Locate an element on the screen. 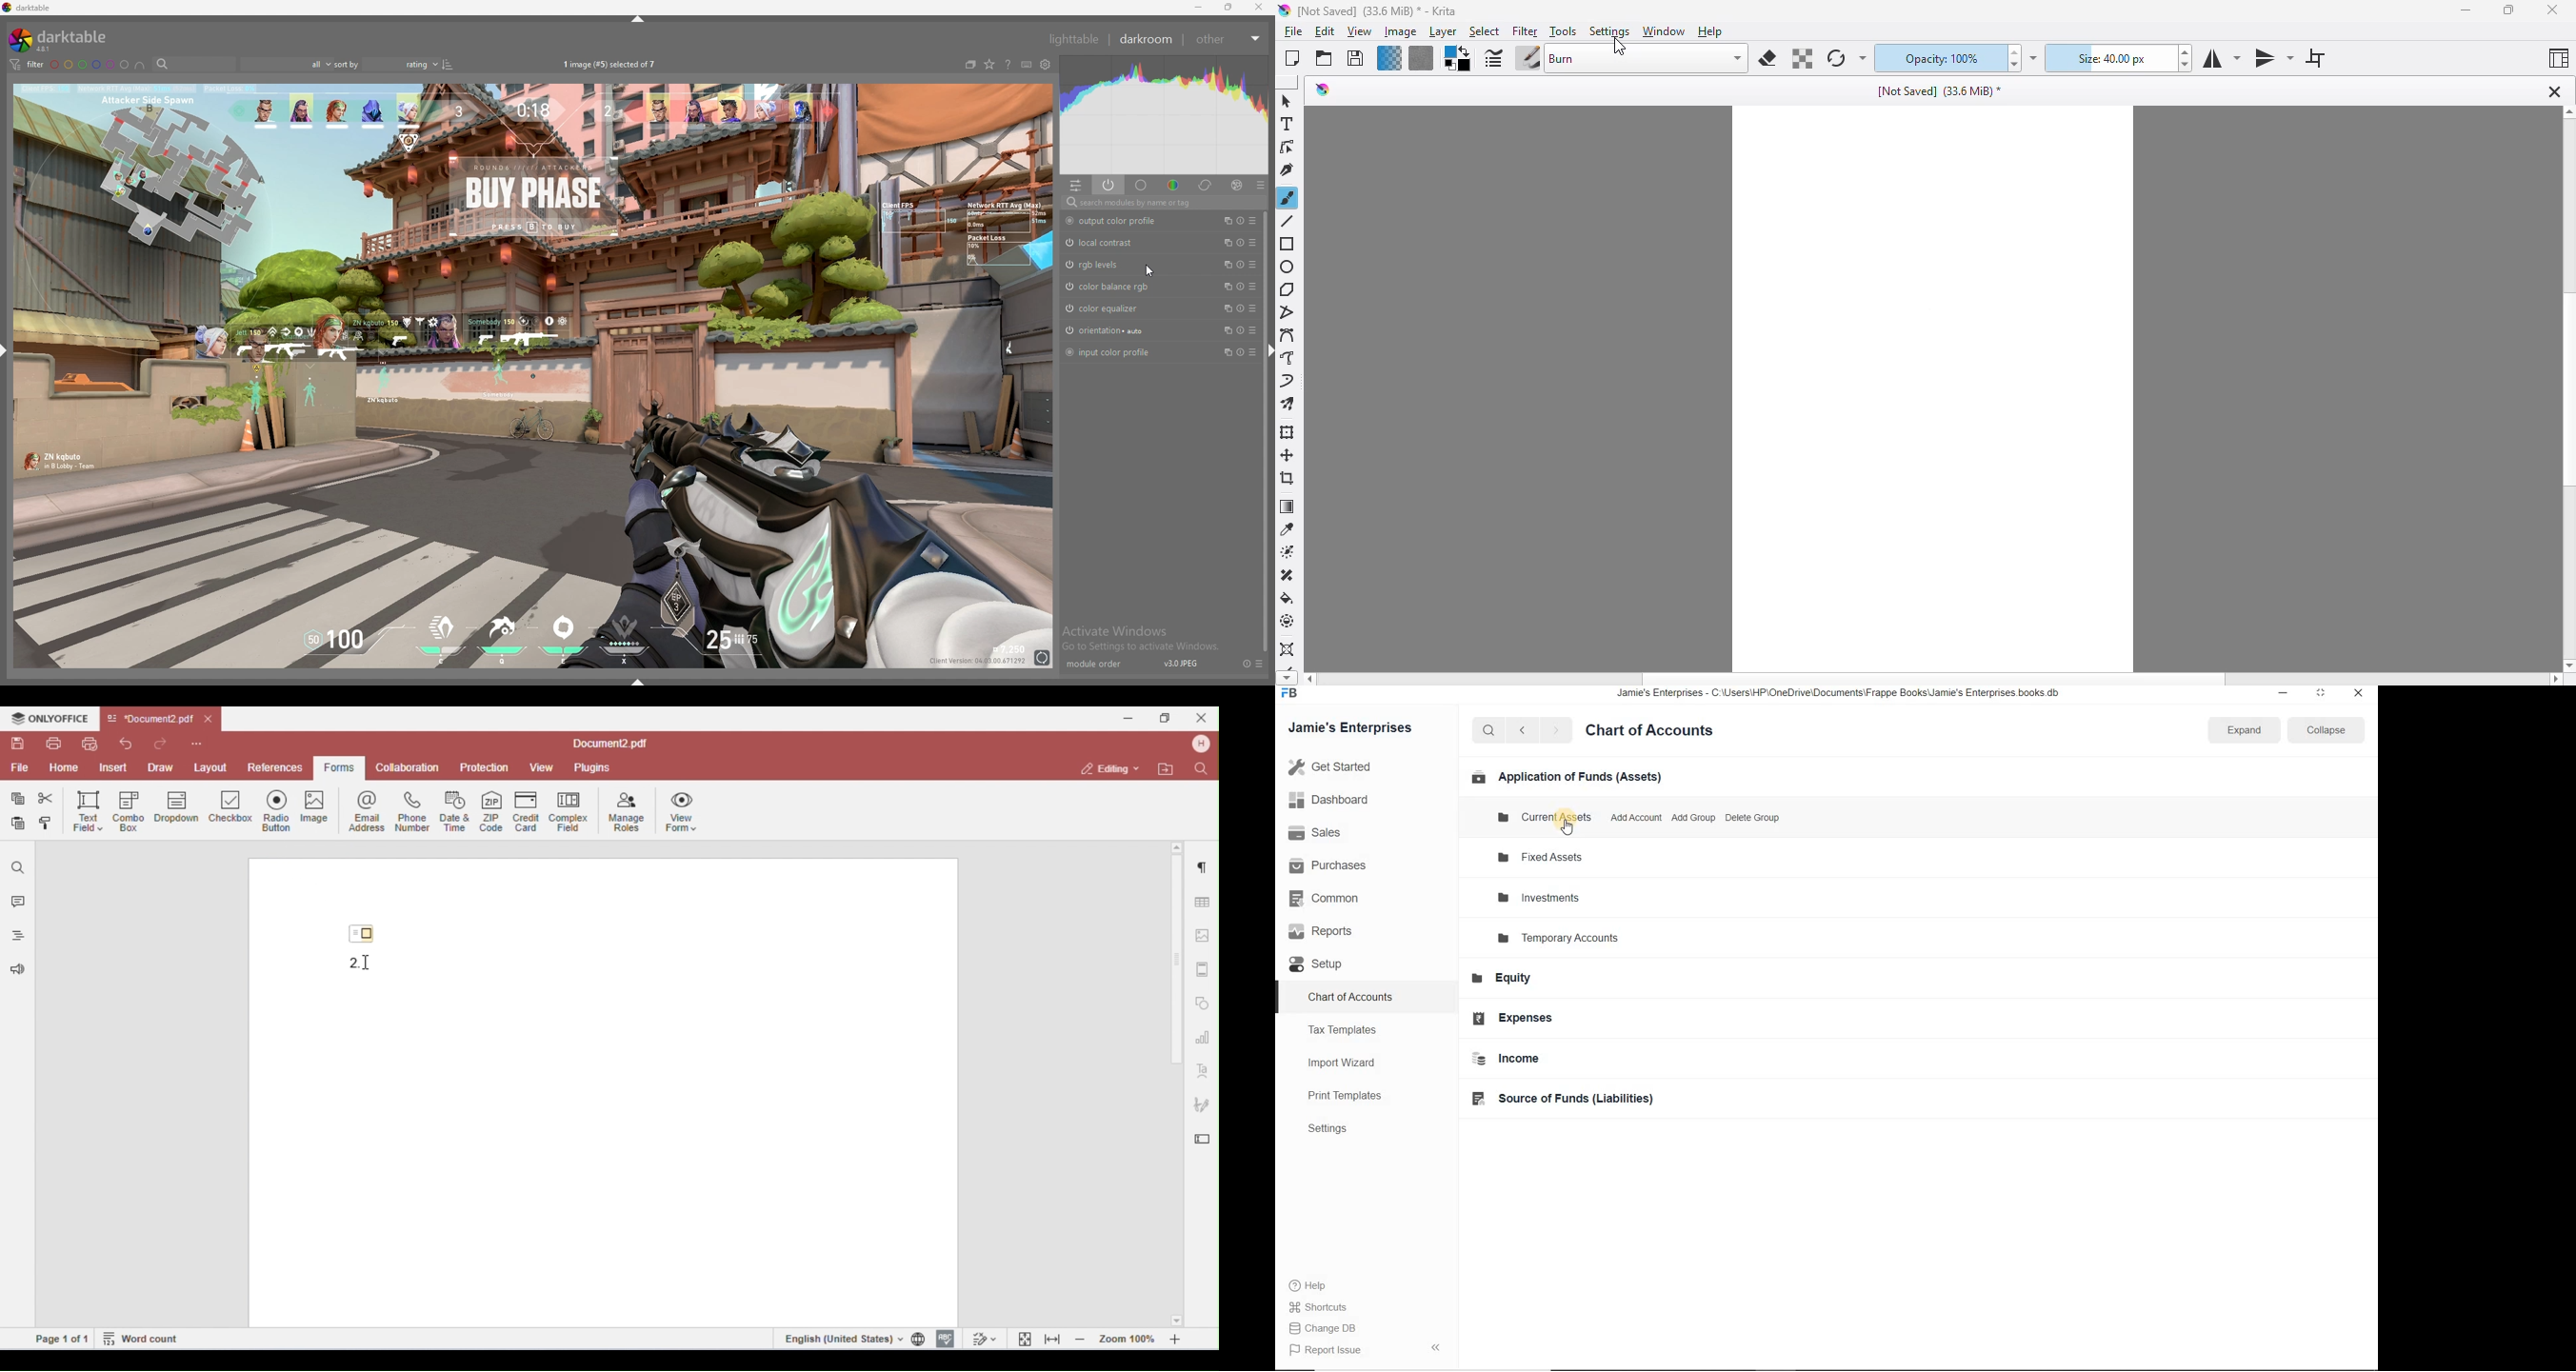 The height and width of the screenshot is (1372, 2576). Add Group is located at coordinates (1636, 818).